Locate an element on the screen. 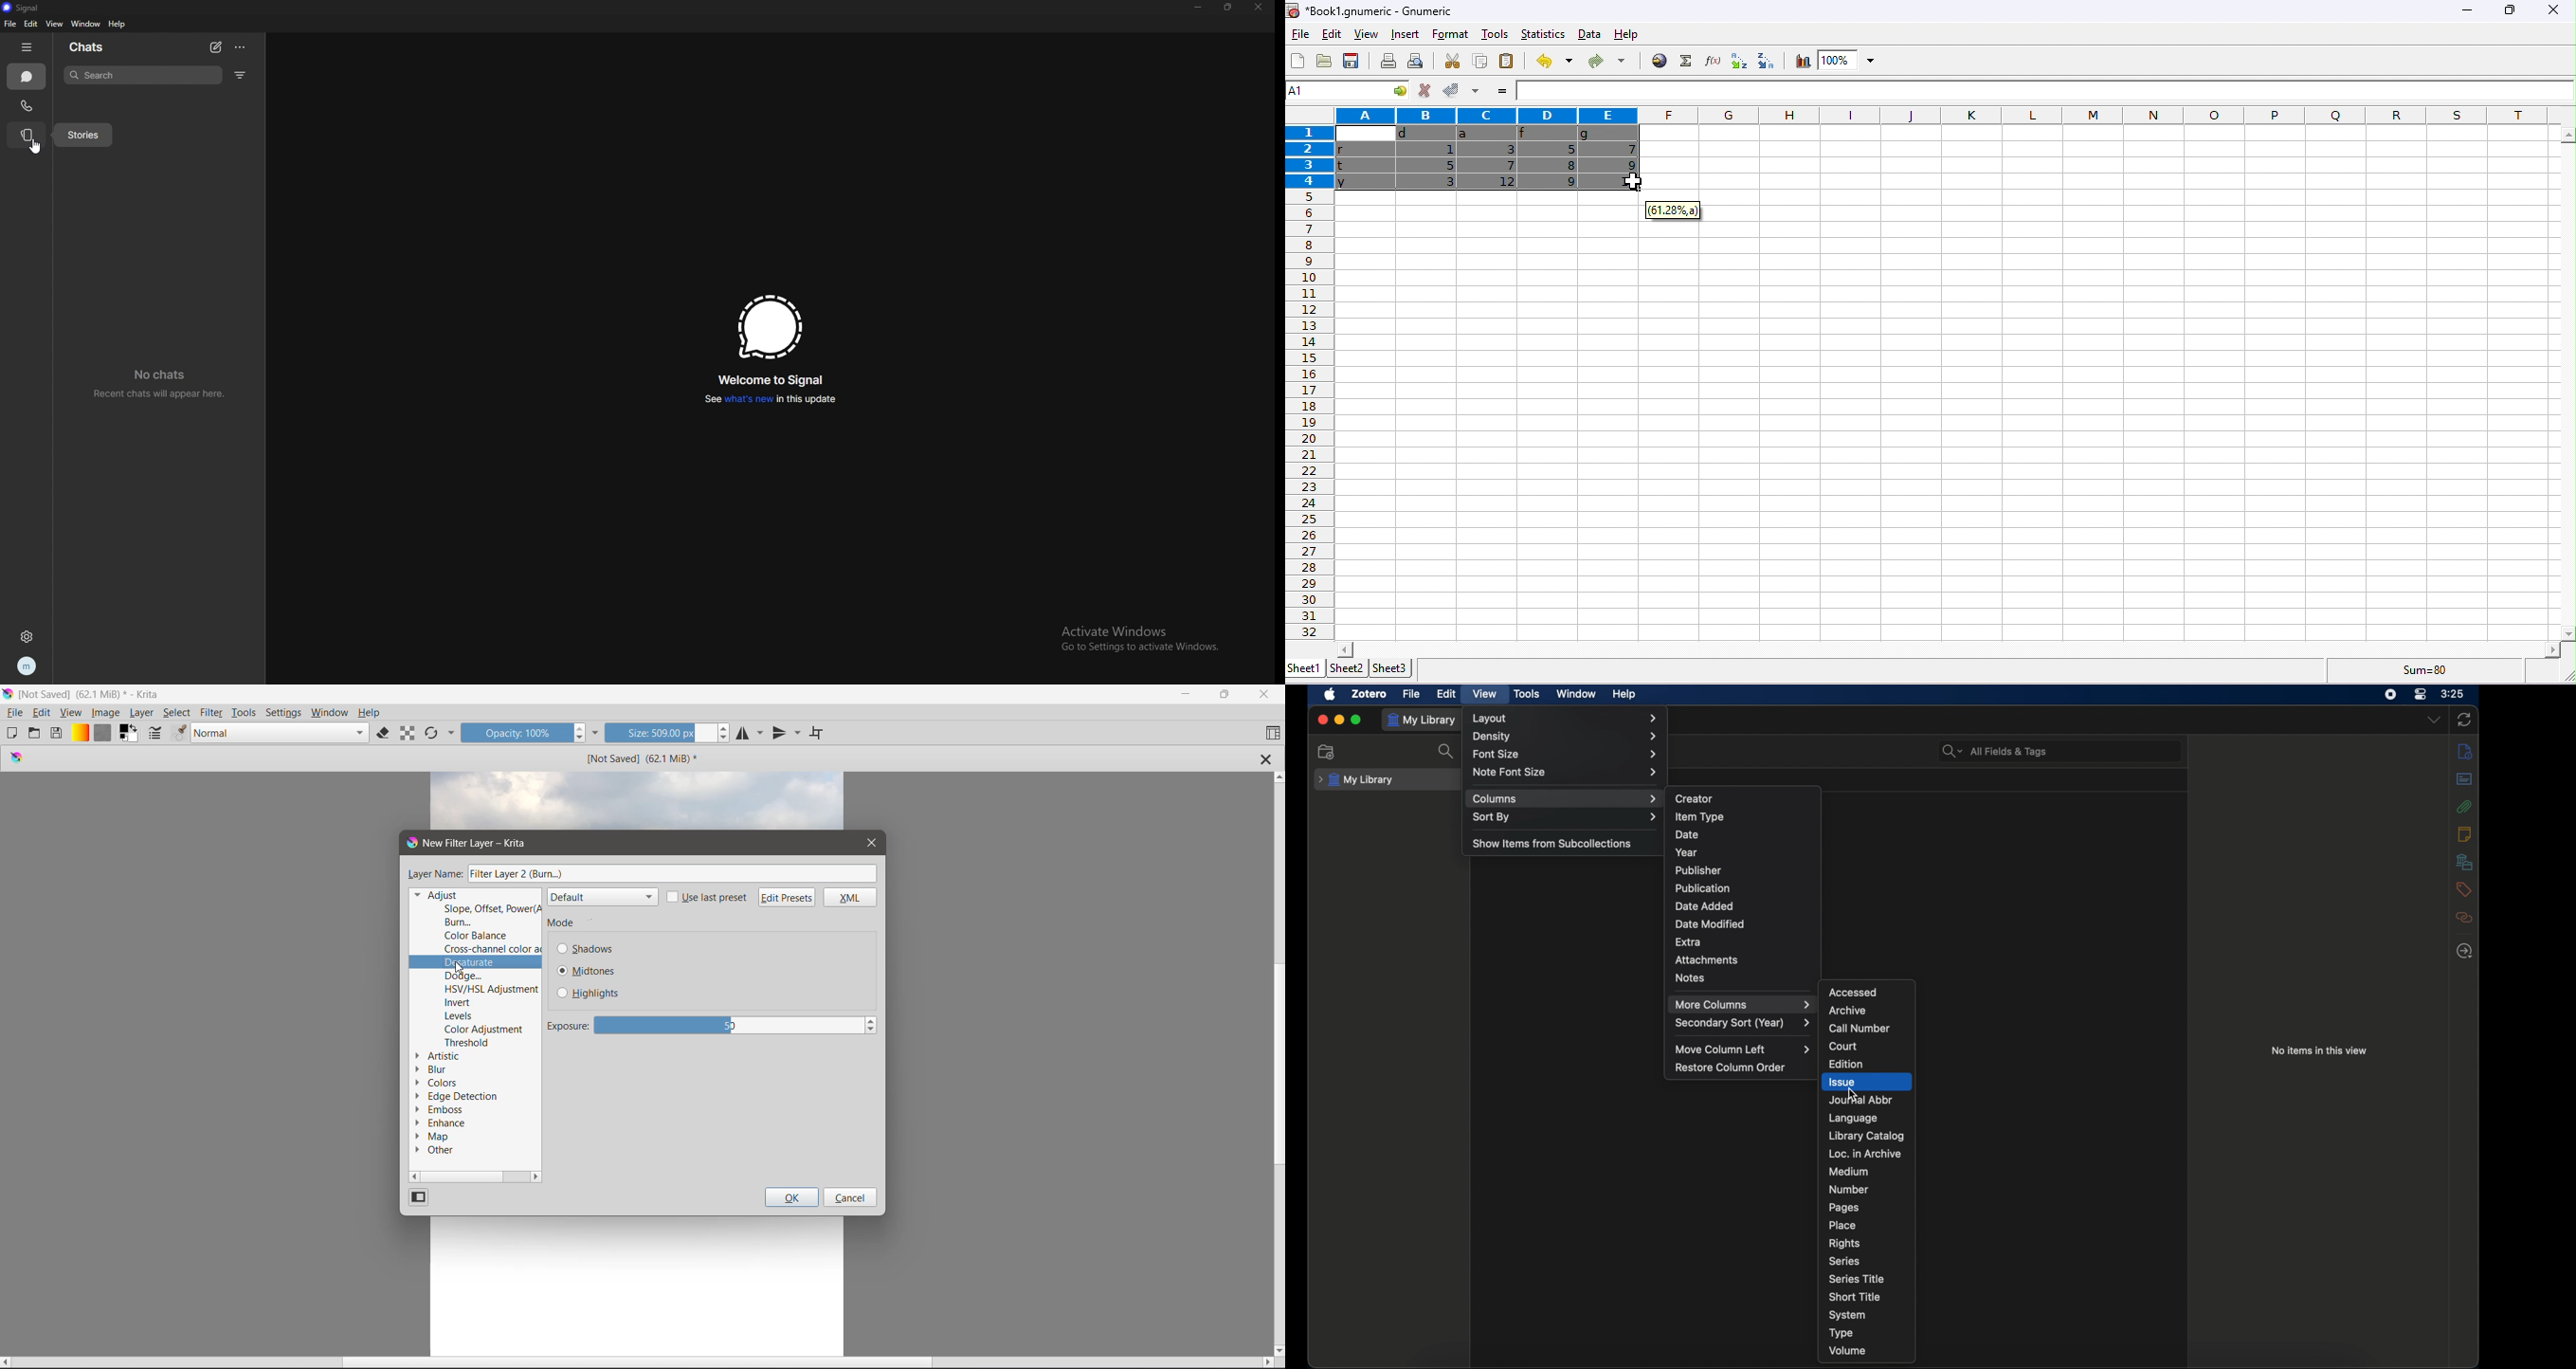 The height and width of the screenshot is (1372, 2576). edit is located at coordinates (1446, 693).